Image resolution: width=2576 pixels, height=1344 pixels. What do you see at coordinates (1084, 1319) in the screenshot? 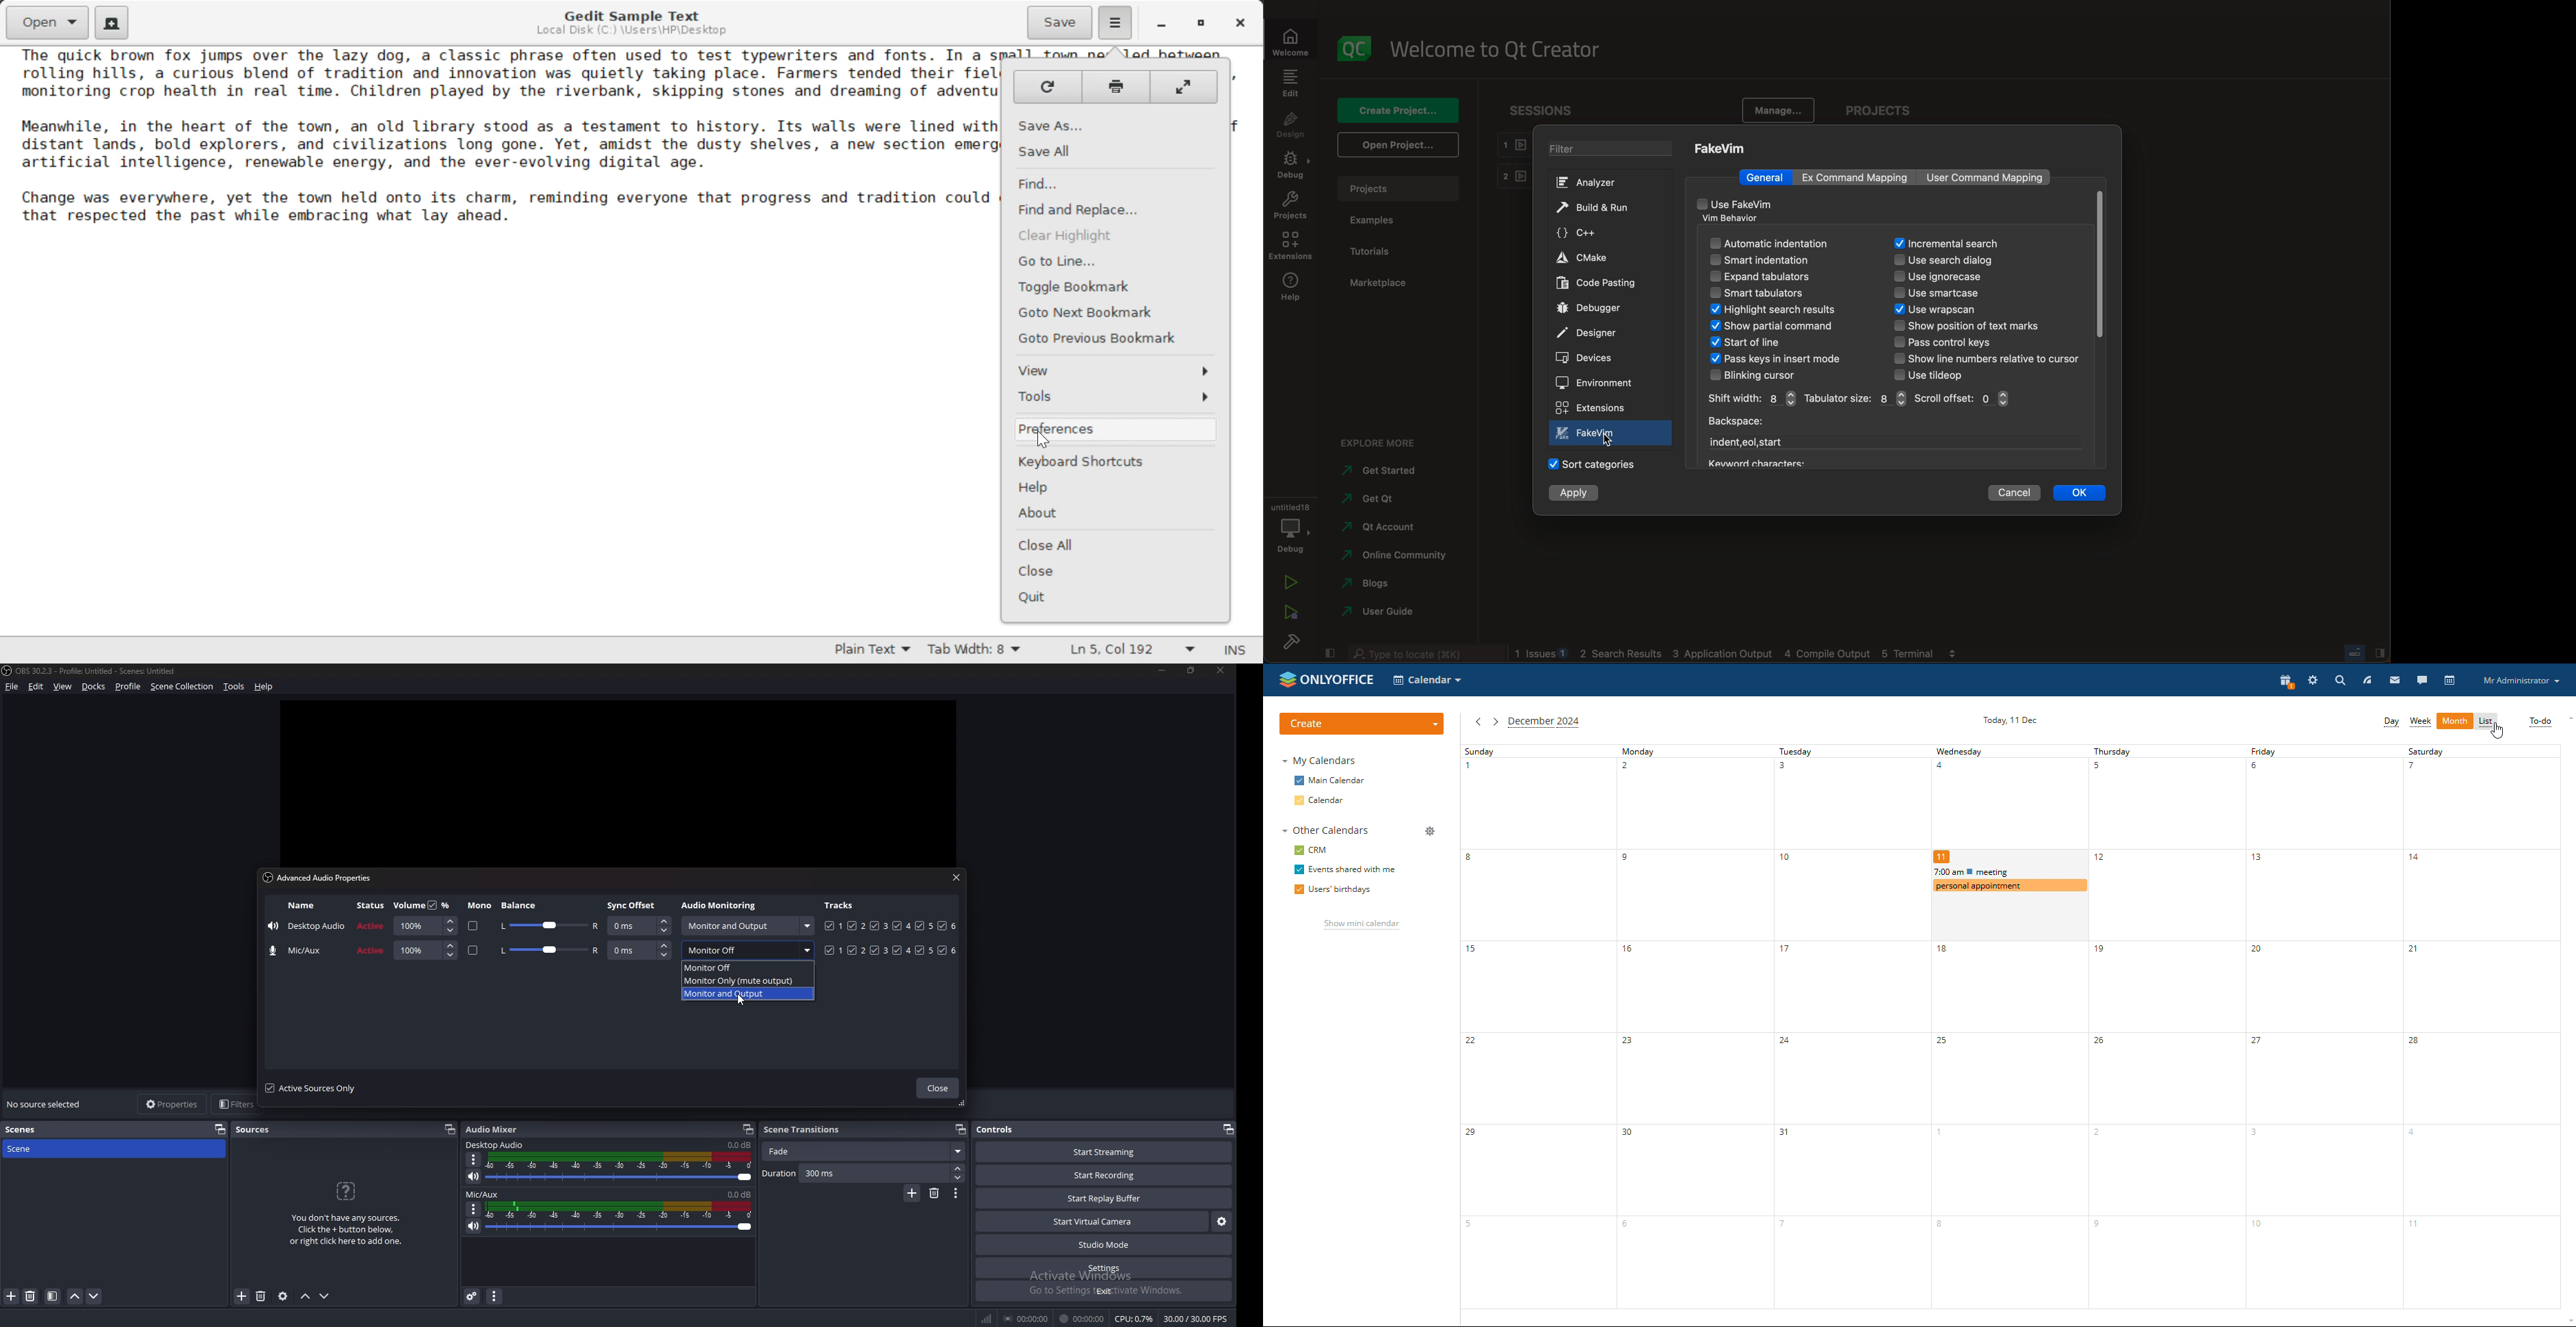
I see ` 00:00:00` at bounding box center [1084, 1319].